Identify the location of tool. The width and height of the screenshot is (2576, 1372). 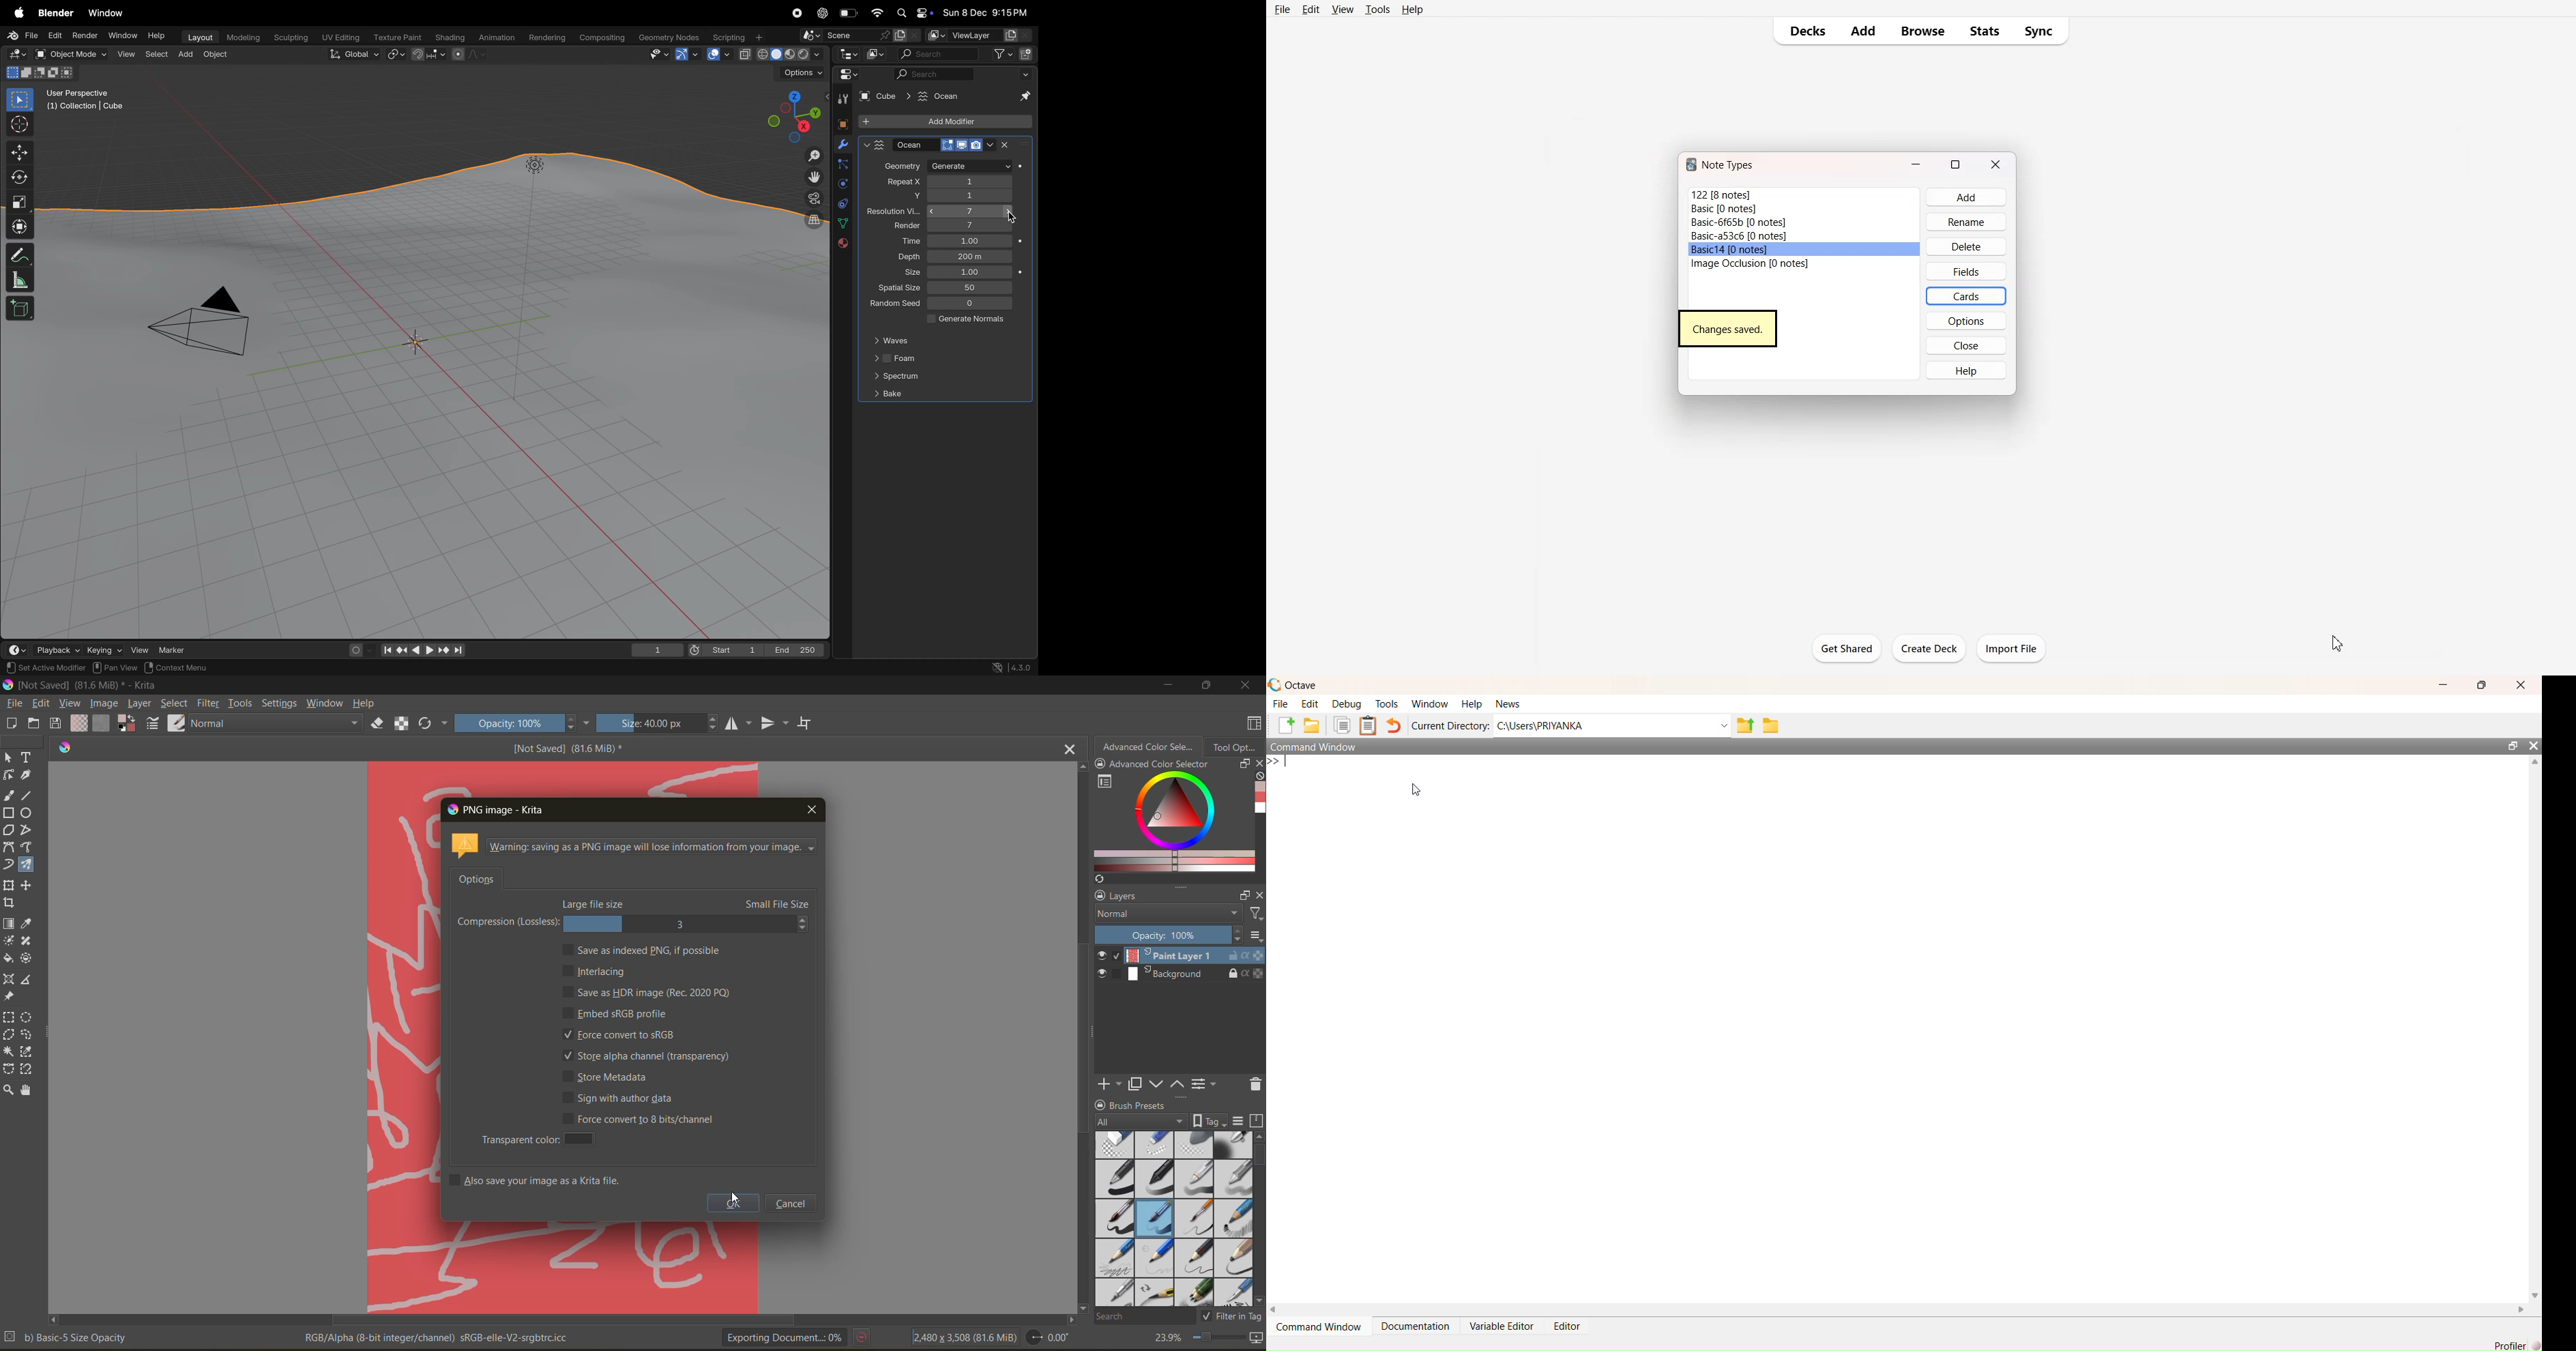
(28, 829).